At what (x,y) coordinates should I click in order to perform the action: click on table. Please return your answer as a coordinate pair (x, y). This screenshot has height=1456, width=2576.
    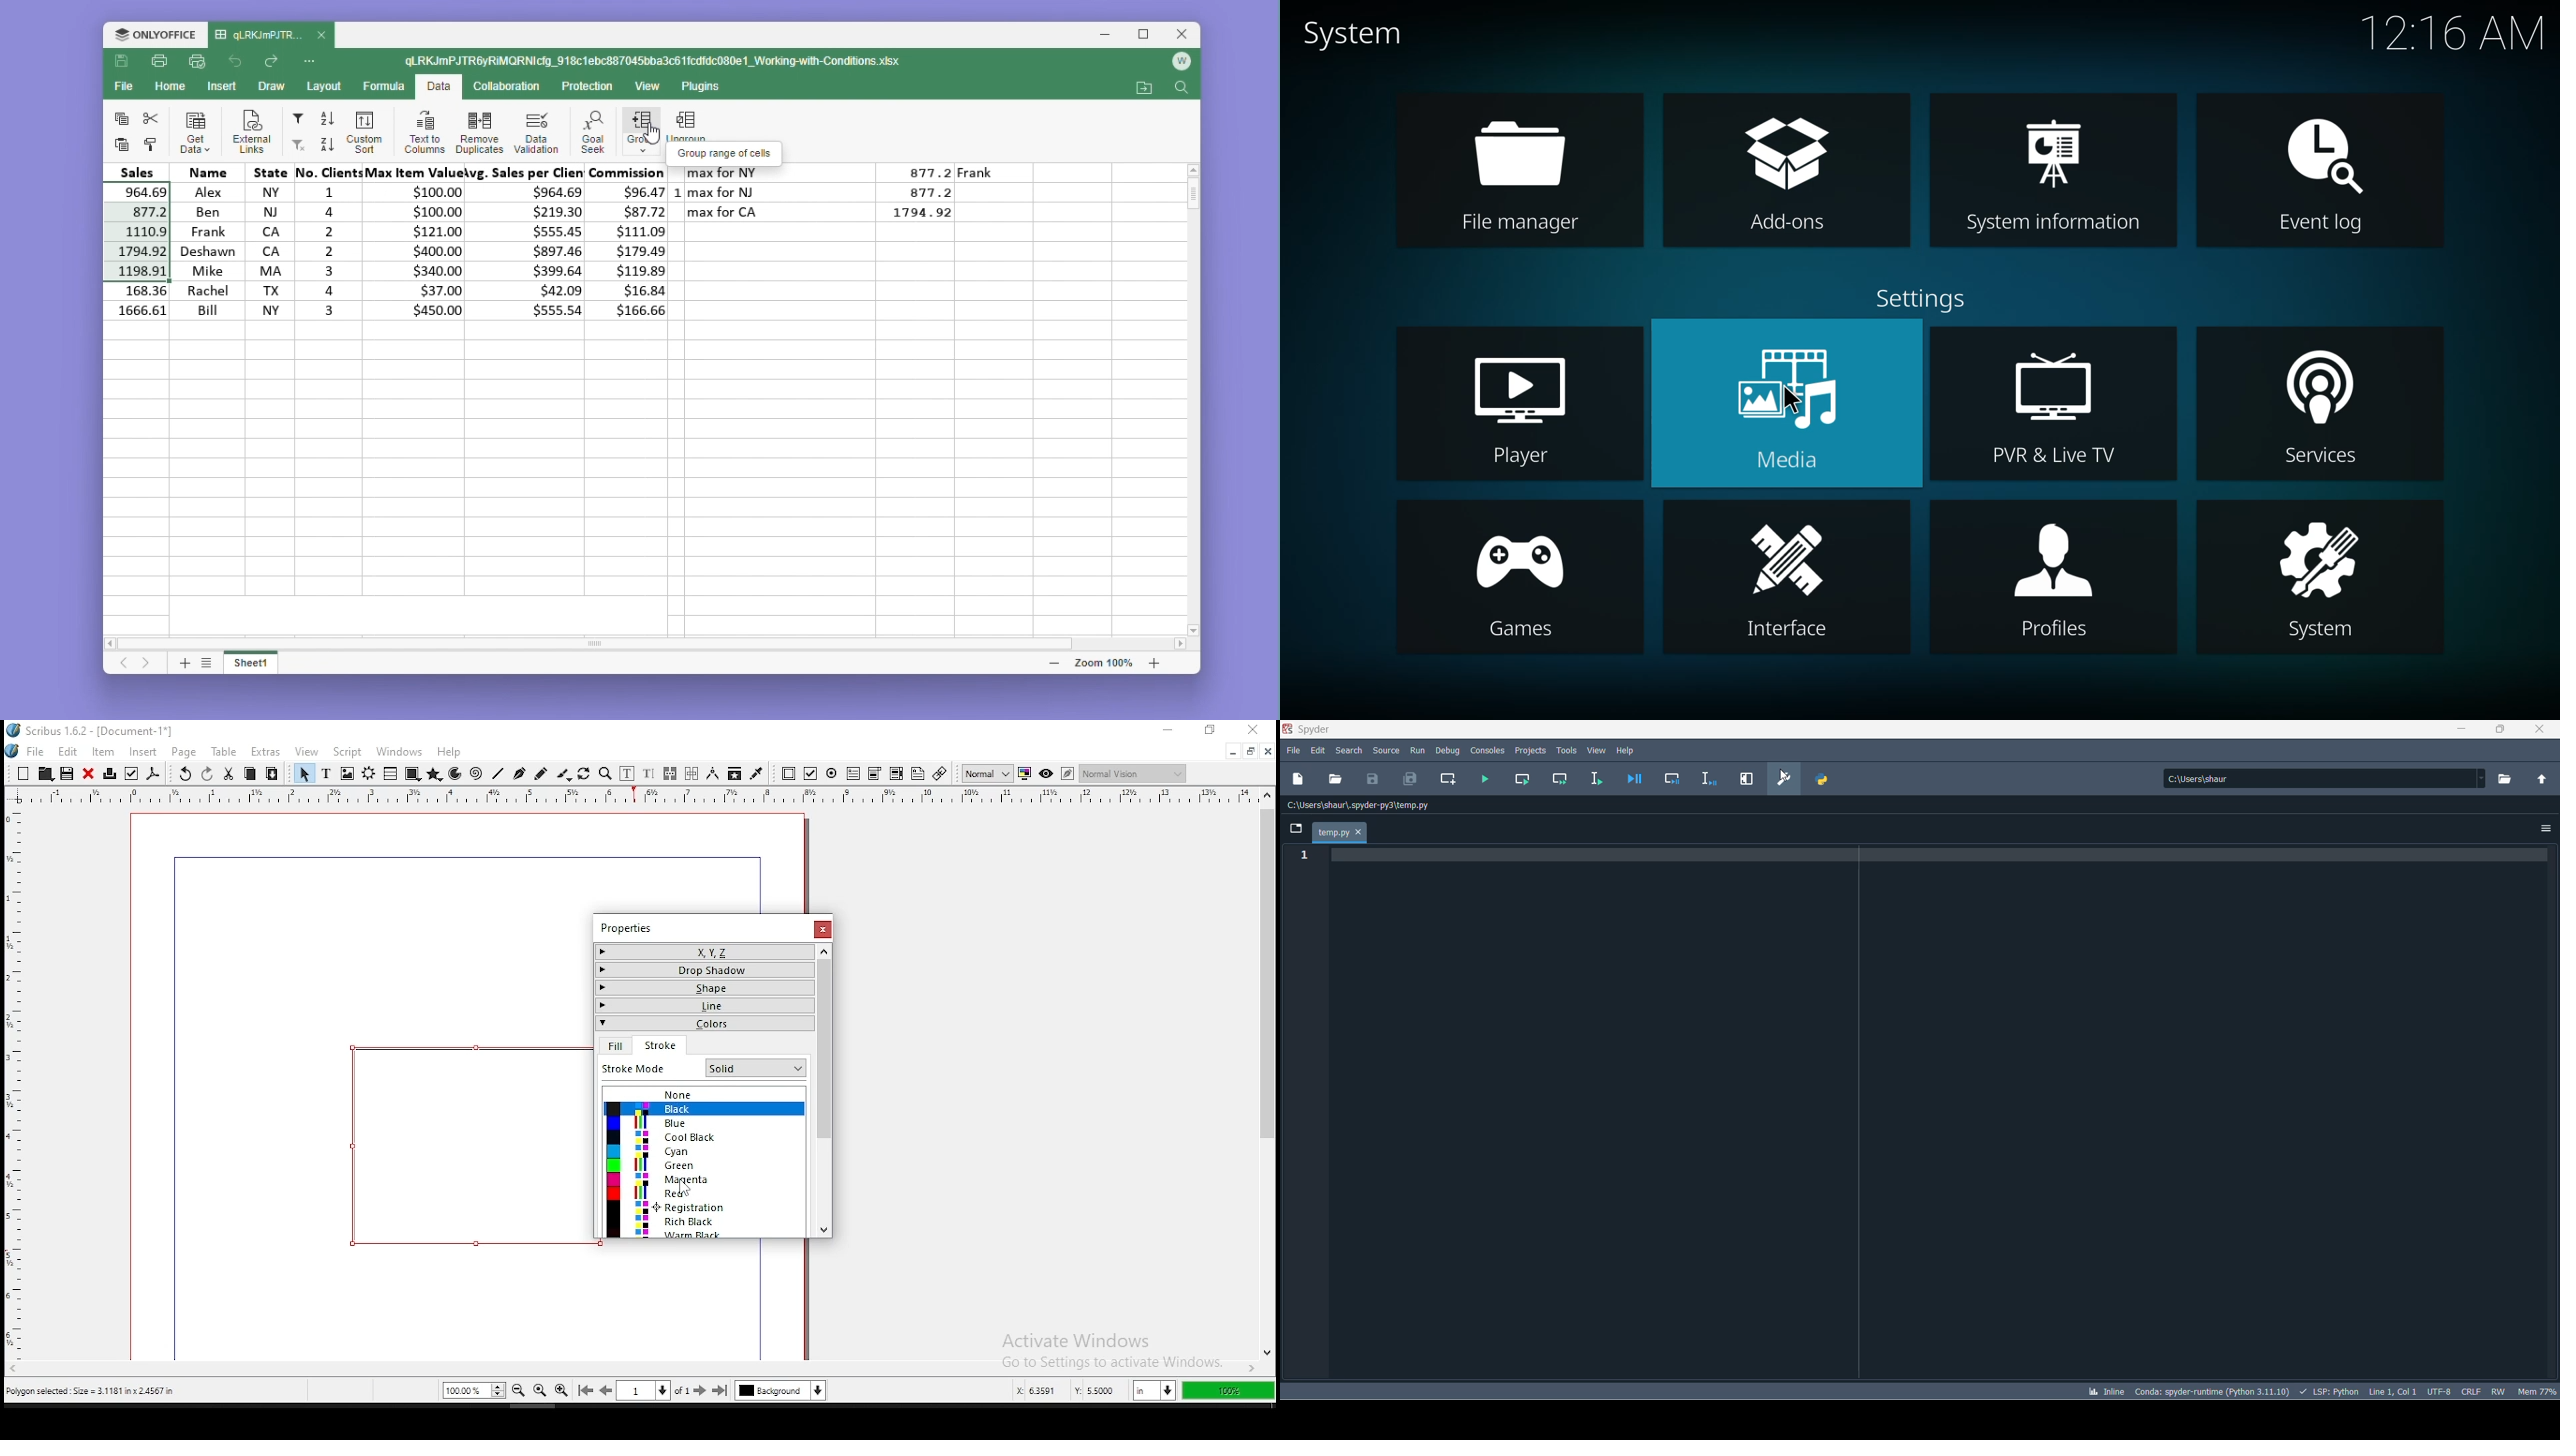
    Looking at the image, I should click on (390, 773).